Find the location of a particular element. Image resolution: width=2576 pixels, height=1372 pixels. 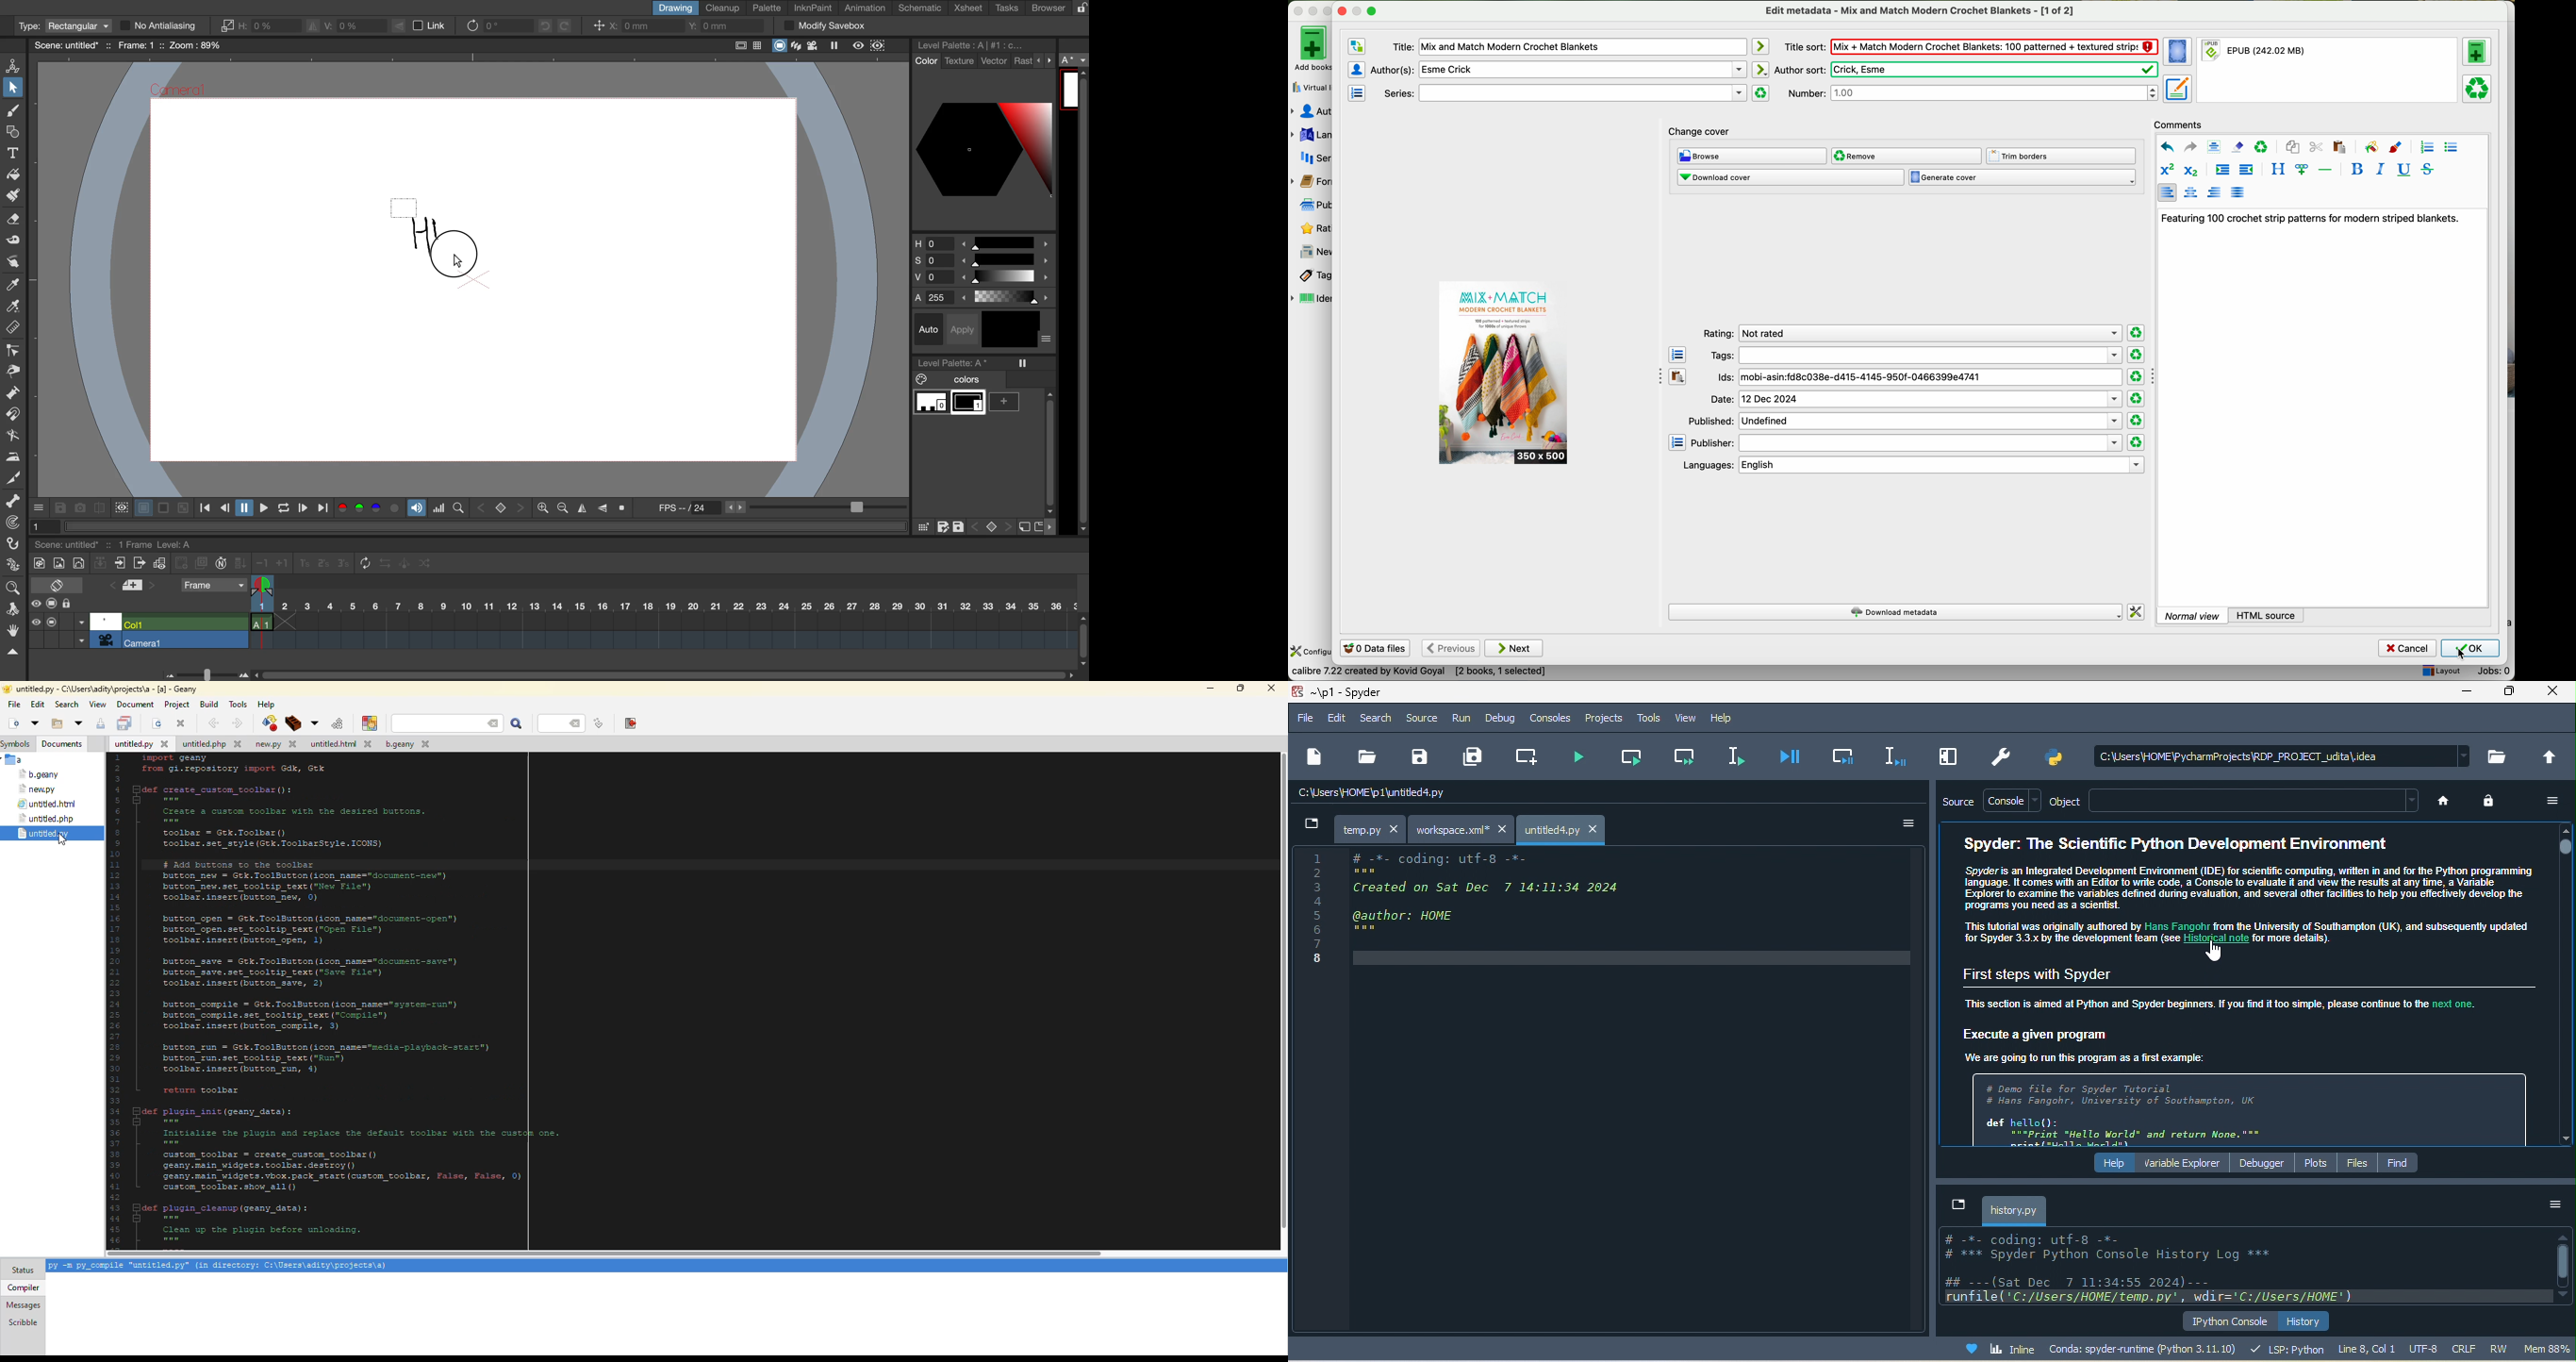

mem 90% is located at coordinates (2546, 1352).